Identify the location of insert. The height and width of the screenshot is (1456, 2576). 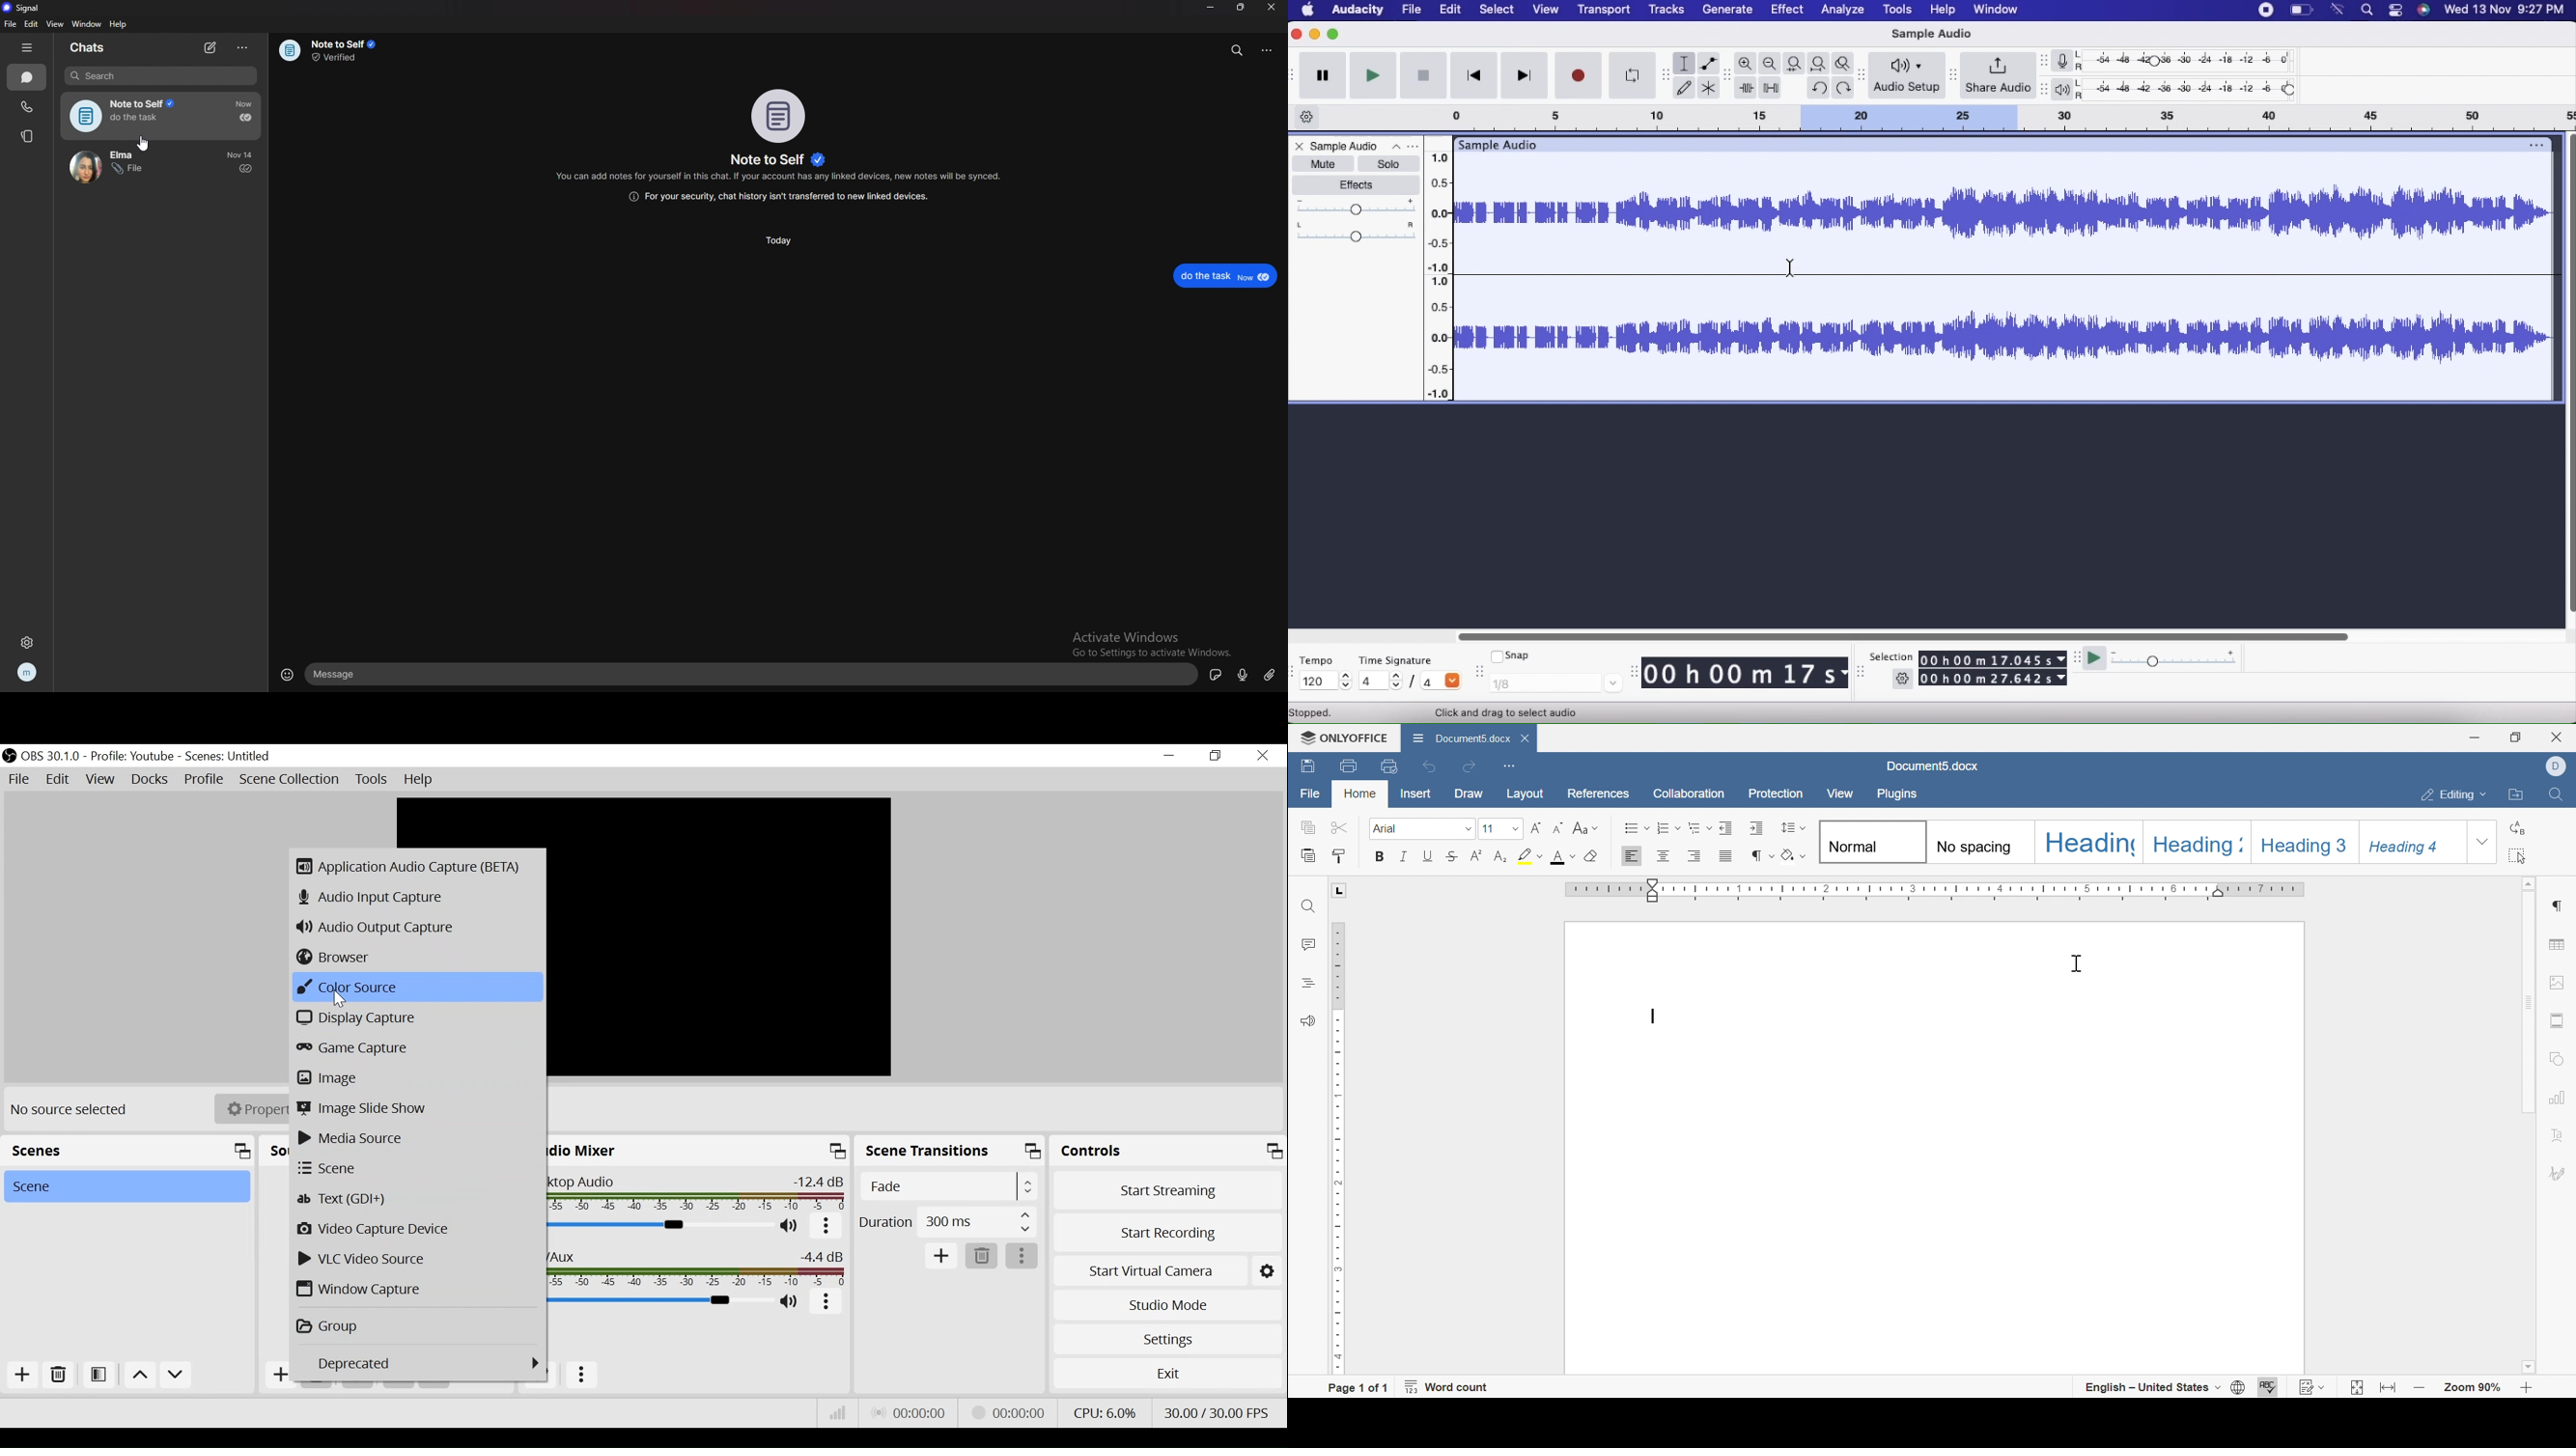
(1415, 794).